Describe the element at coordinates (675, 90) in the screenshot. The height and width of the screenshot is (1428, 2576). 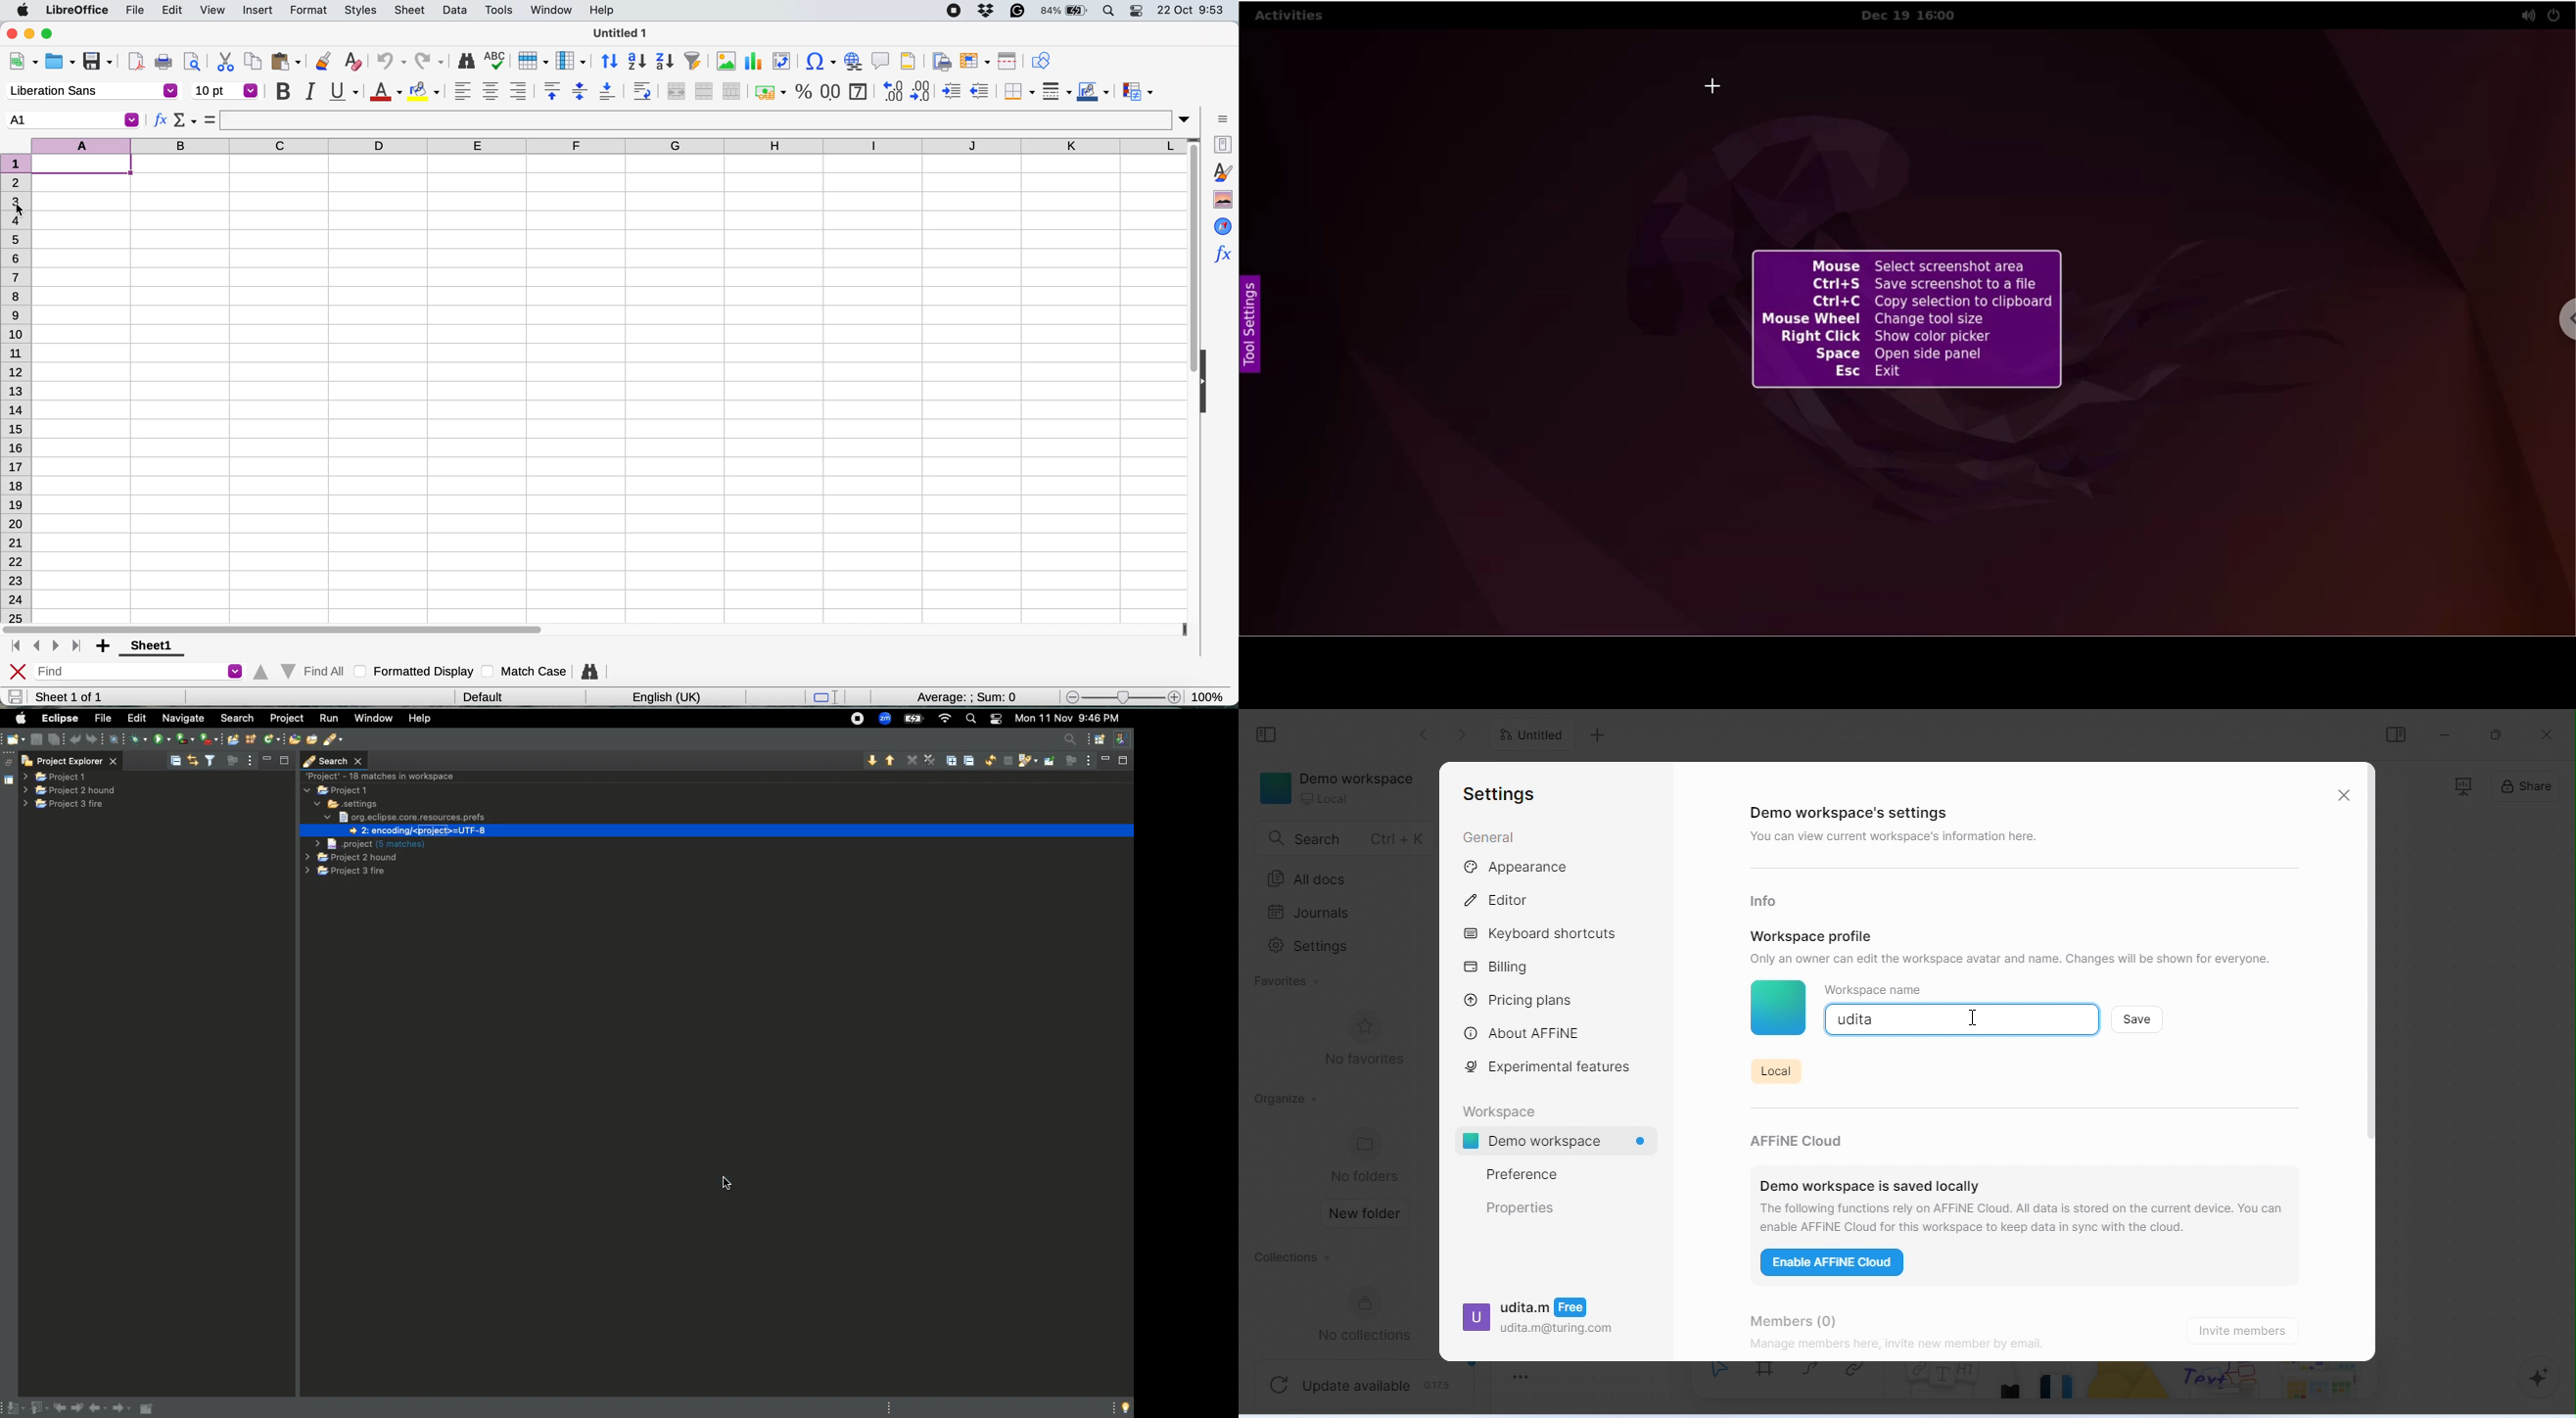
I see `merge and center or unmerge` at that location.